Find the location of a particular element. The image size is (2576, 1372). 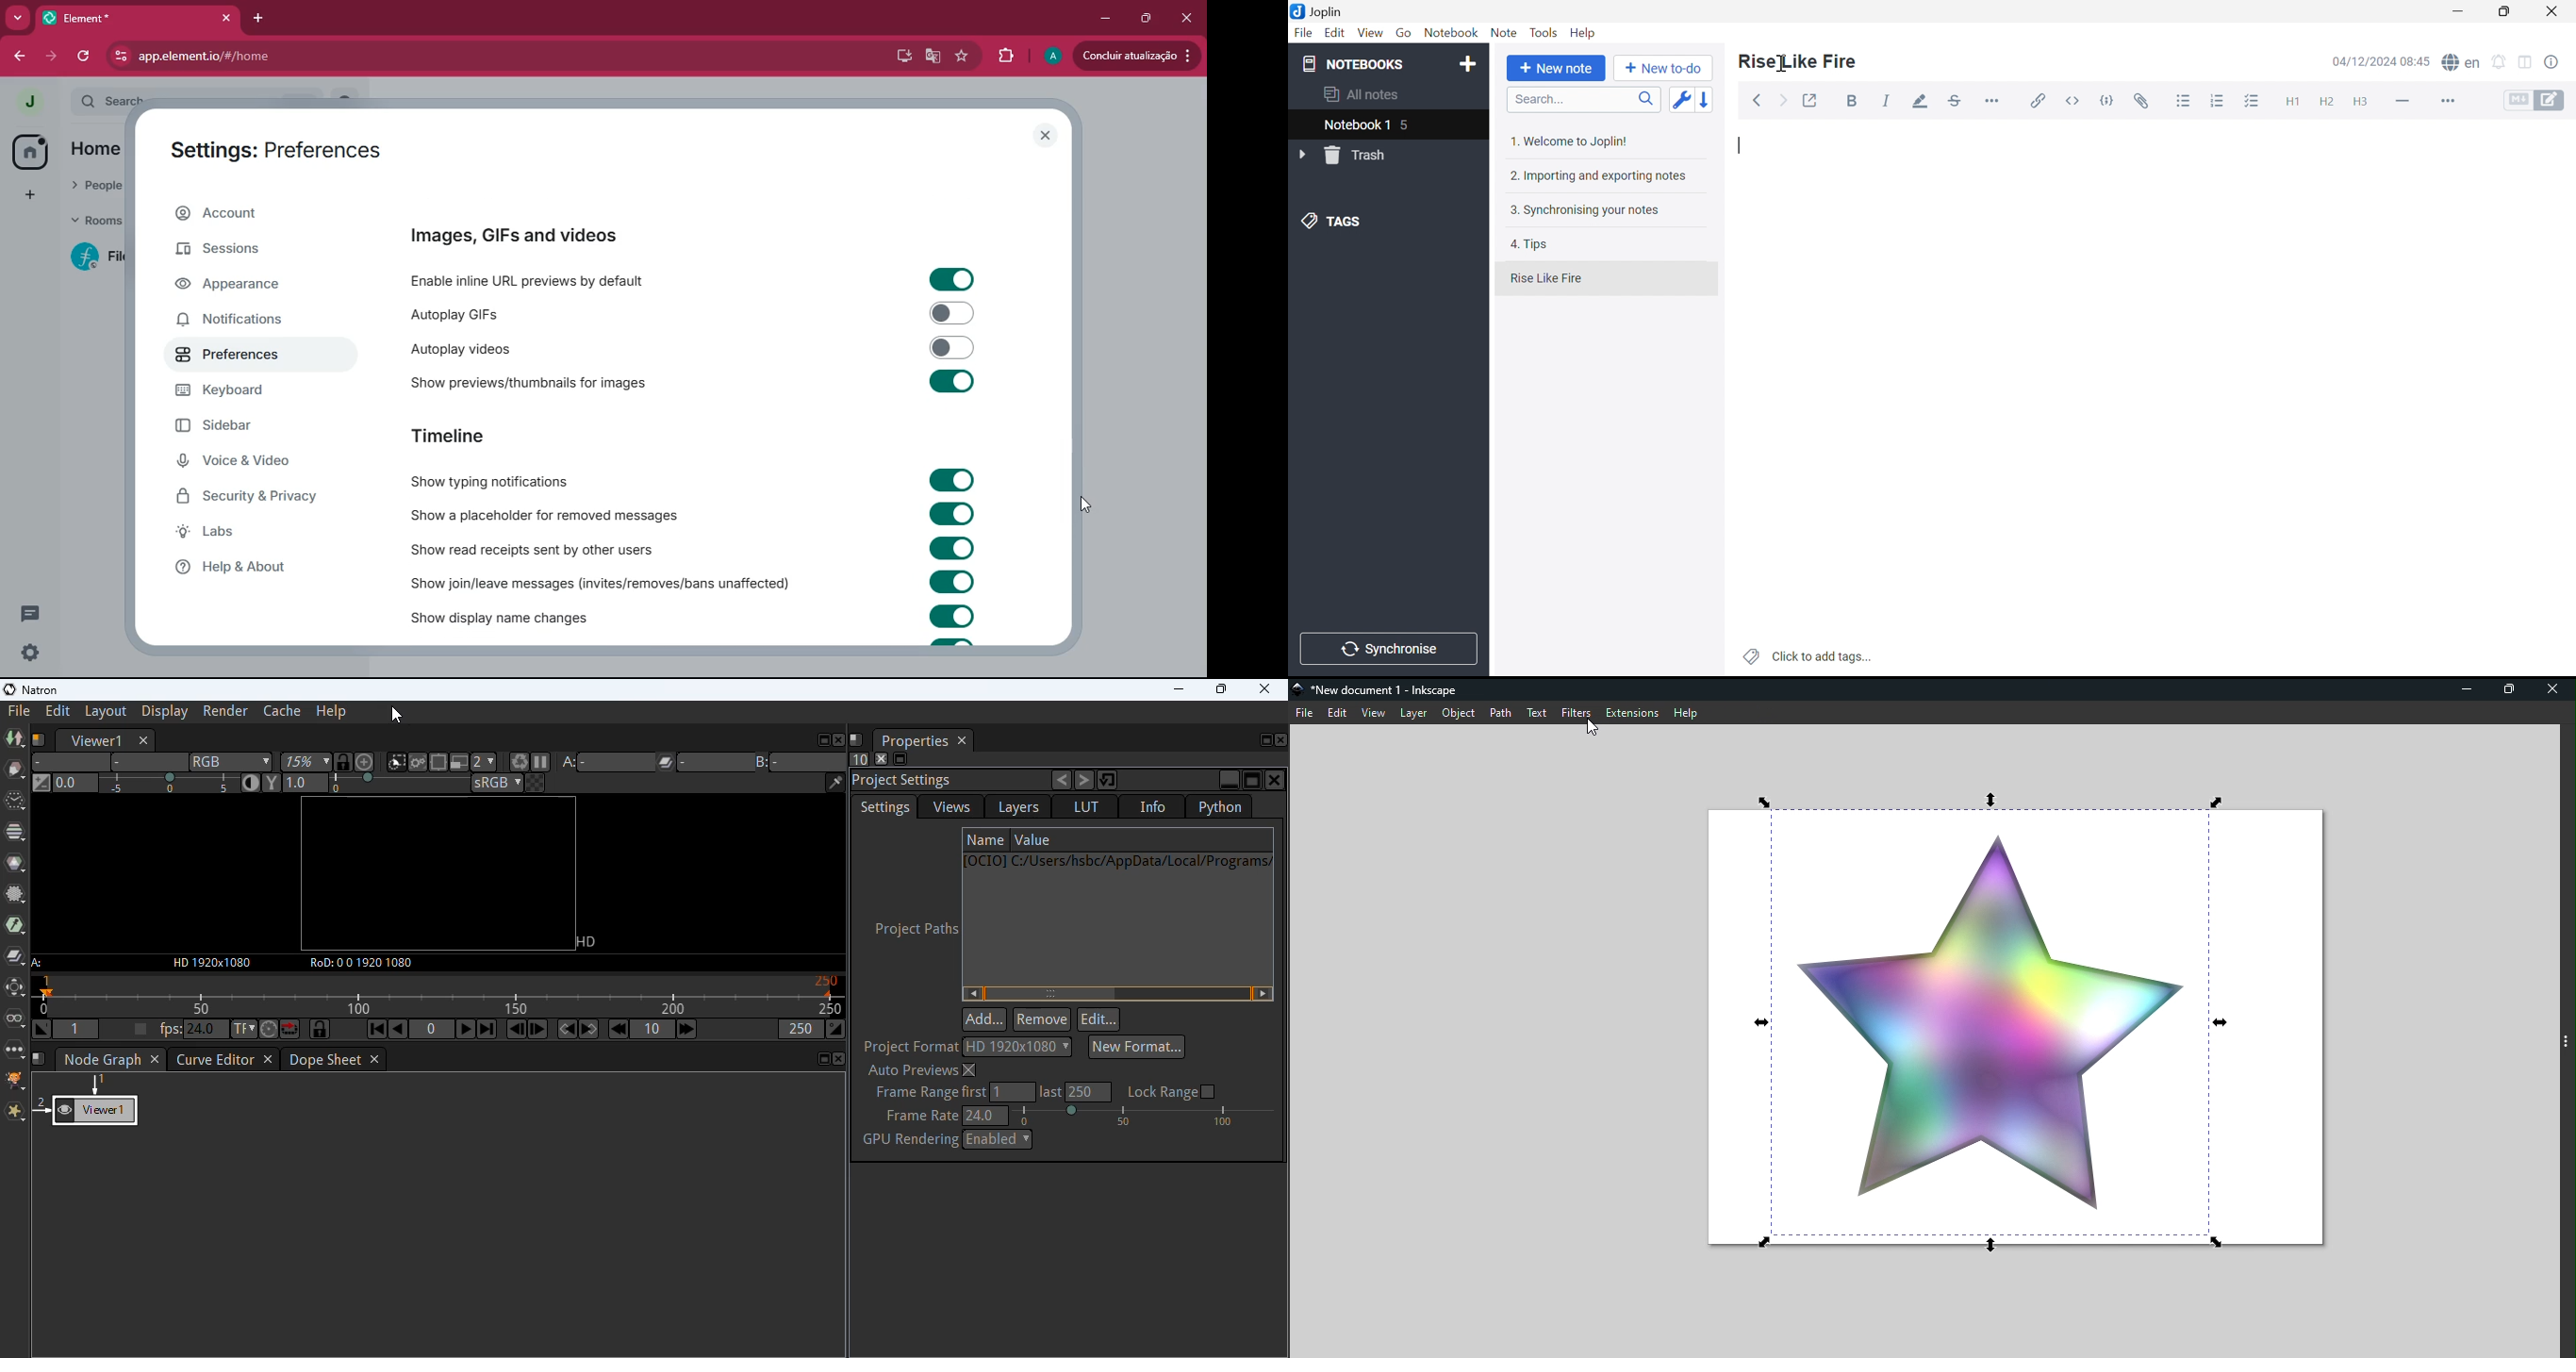

Note is located at coordinates (1505, 33).